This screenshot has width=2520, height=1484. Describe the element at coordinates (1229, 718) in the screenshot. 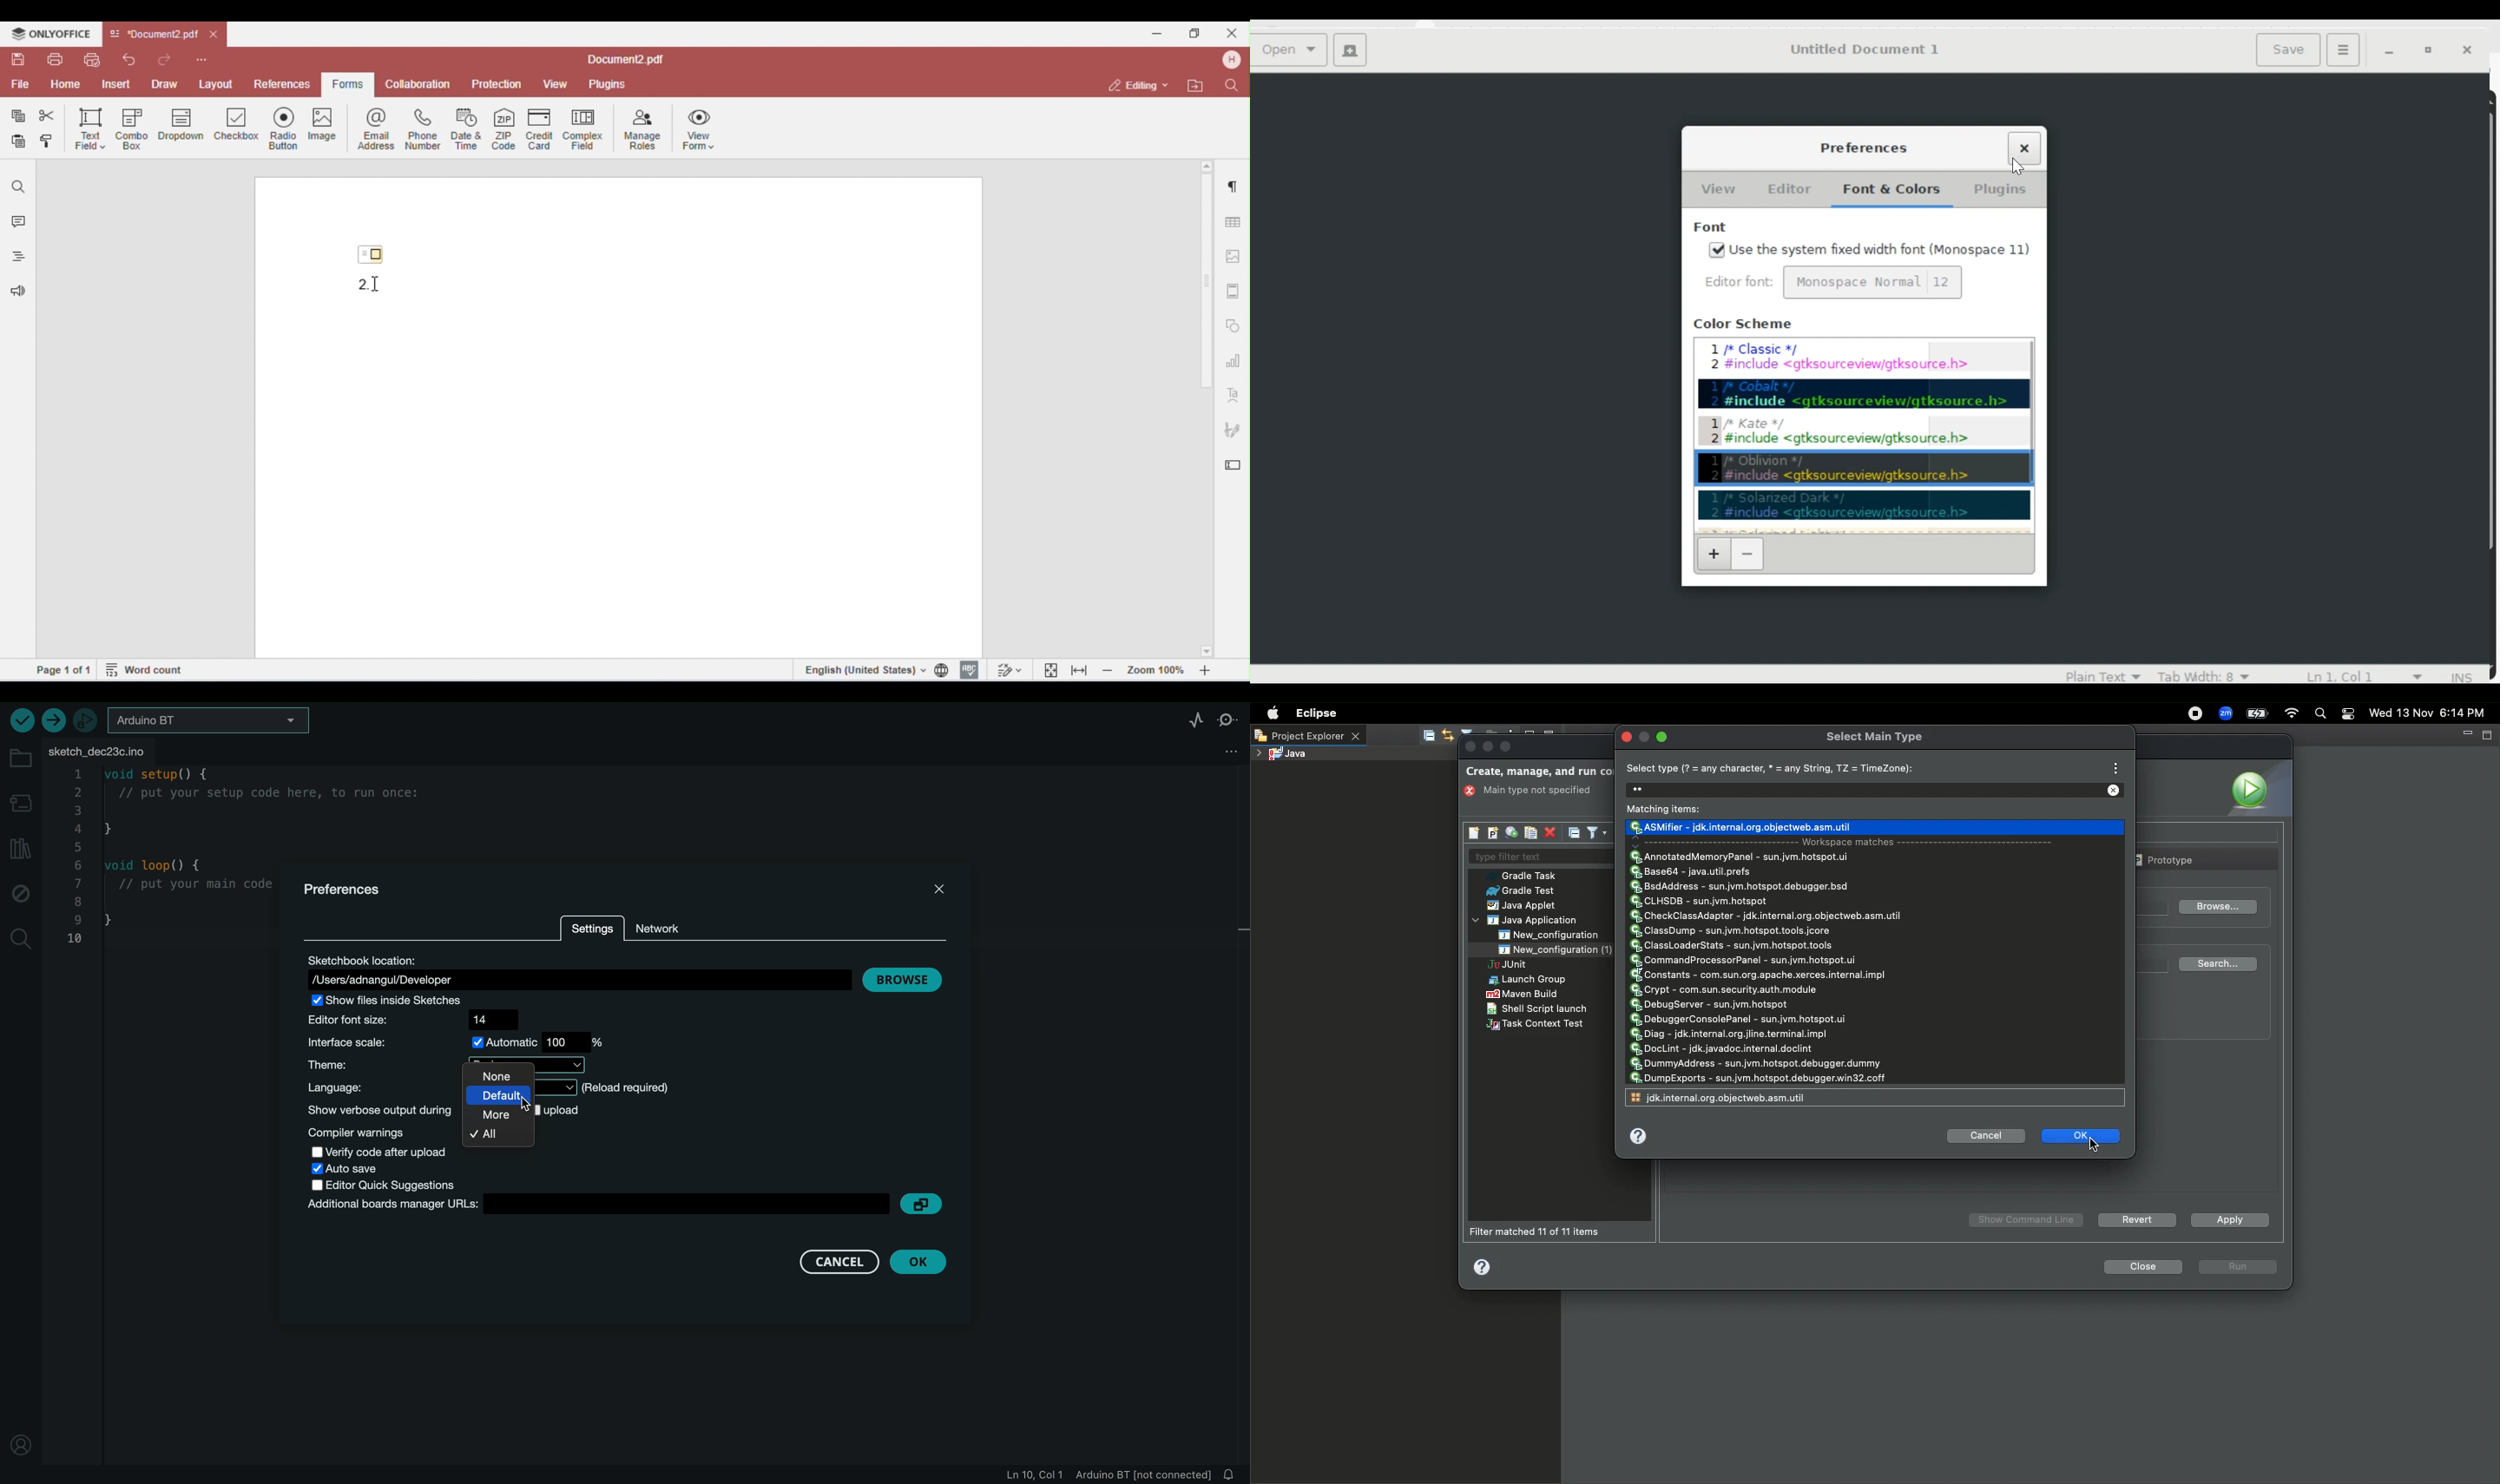

I see `serial monitor` at that location.